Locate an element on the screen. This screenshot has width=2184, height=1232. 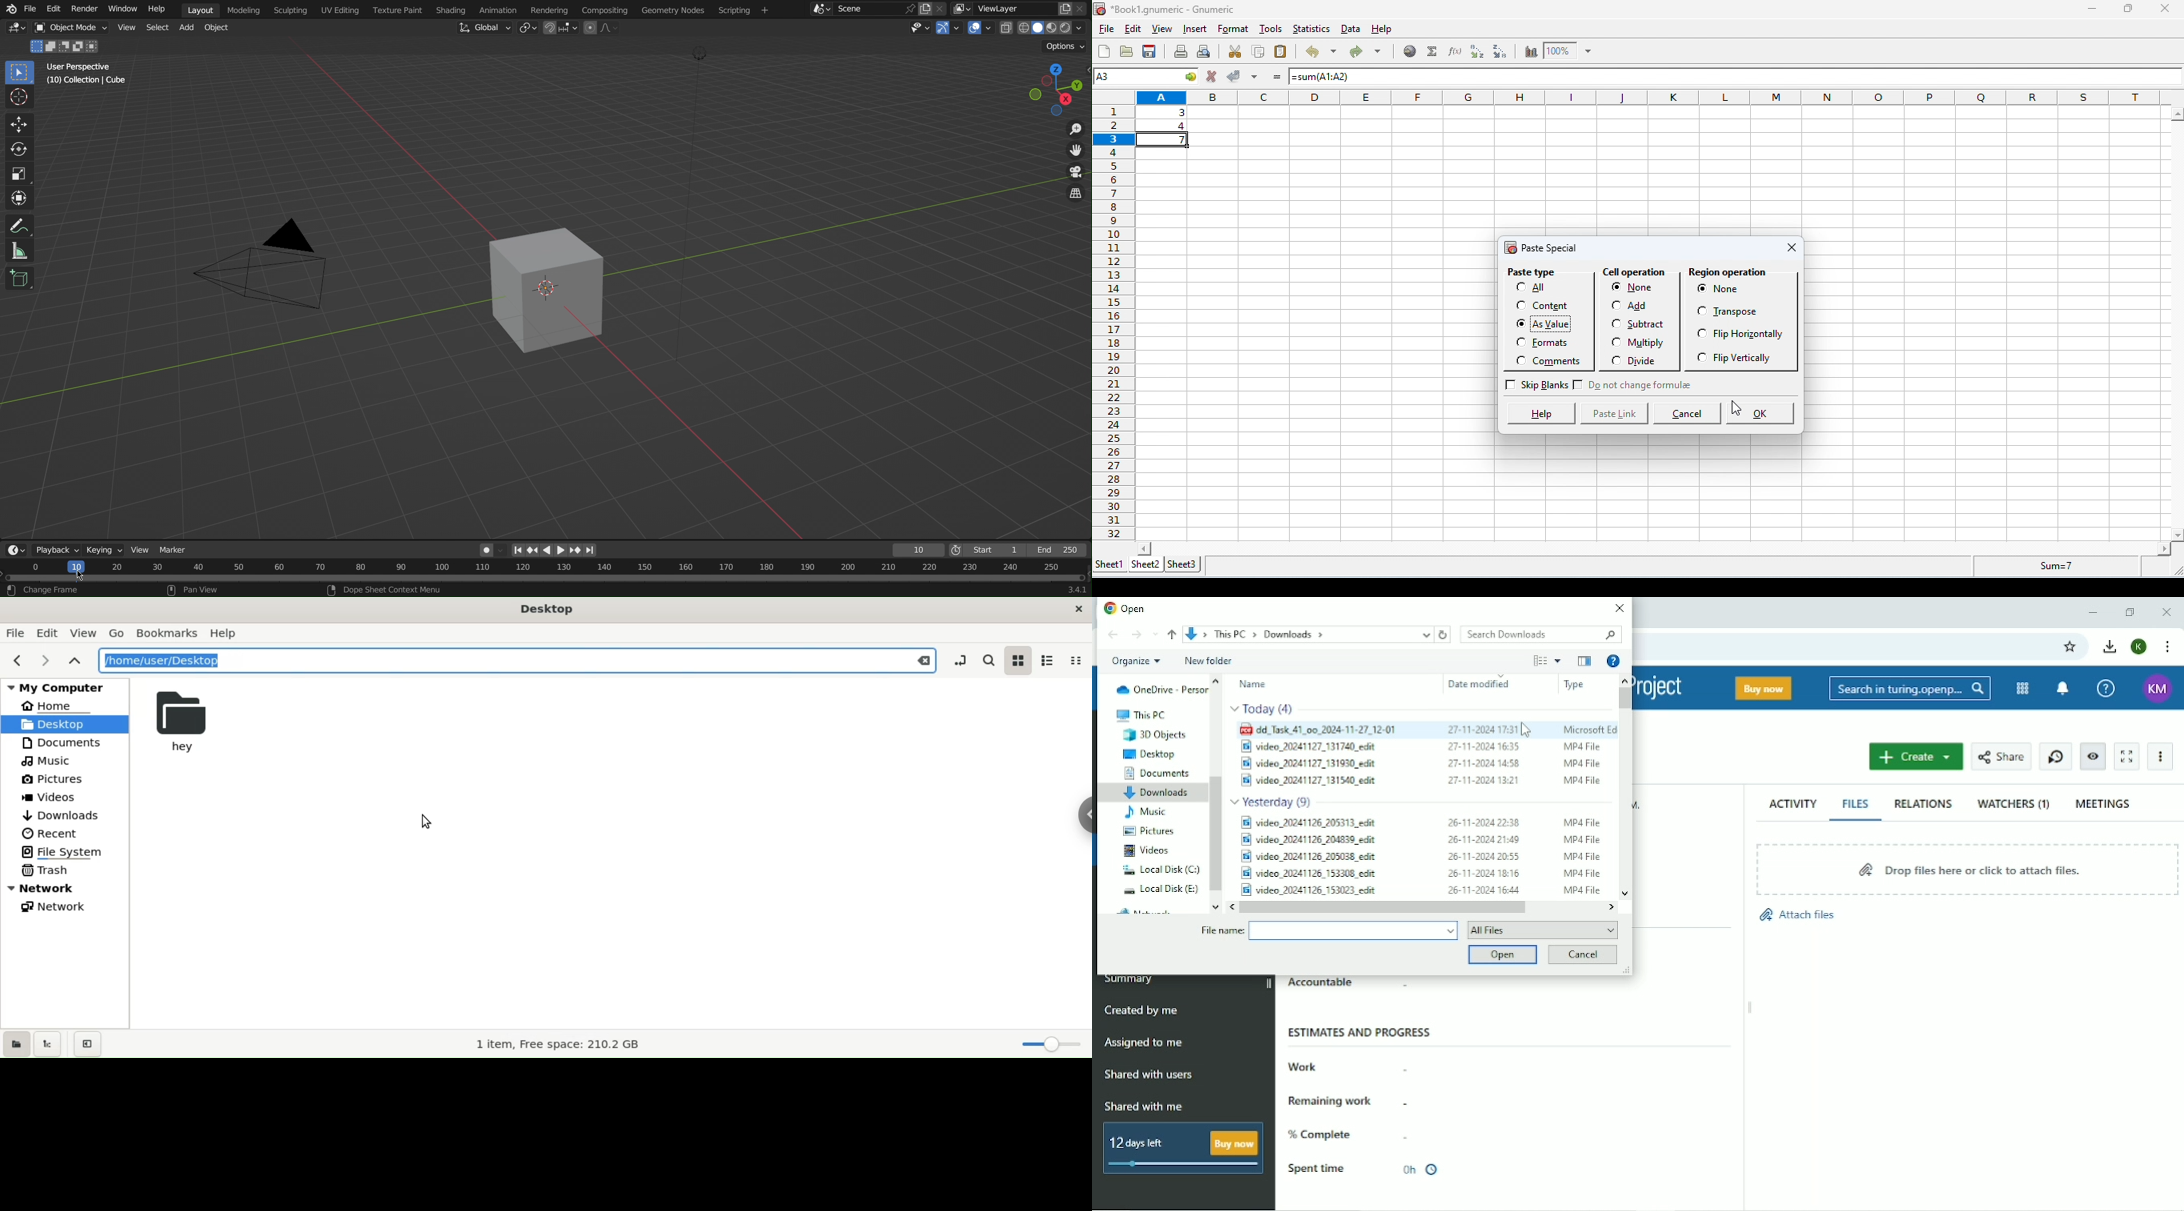
Organize is located at coordinates (1135, 662).